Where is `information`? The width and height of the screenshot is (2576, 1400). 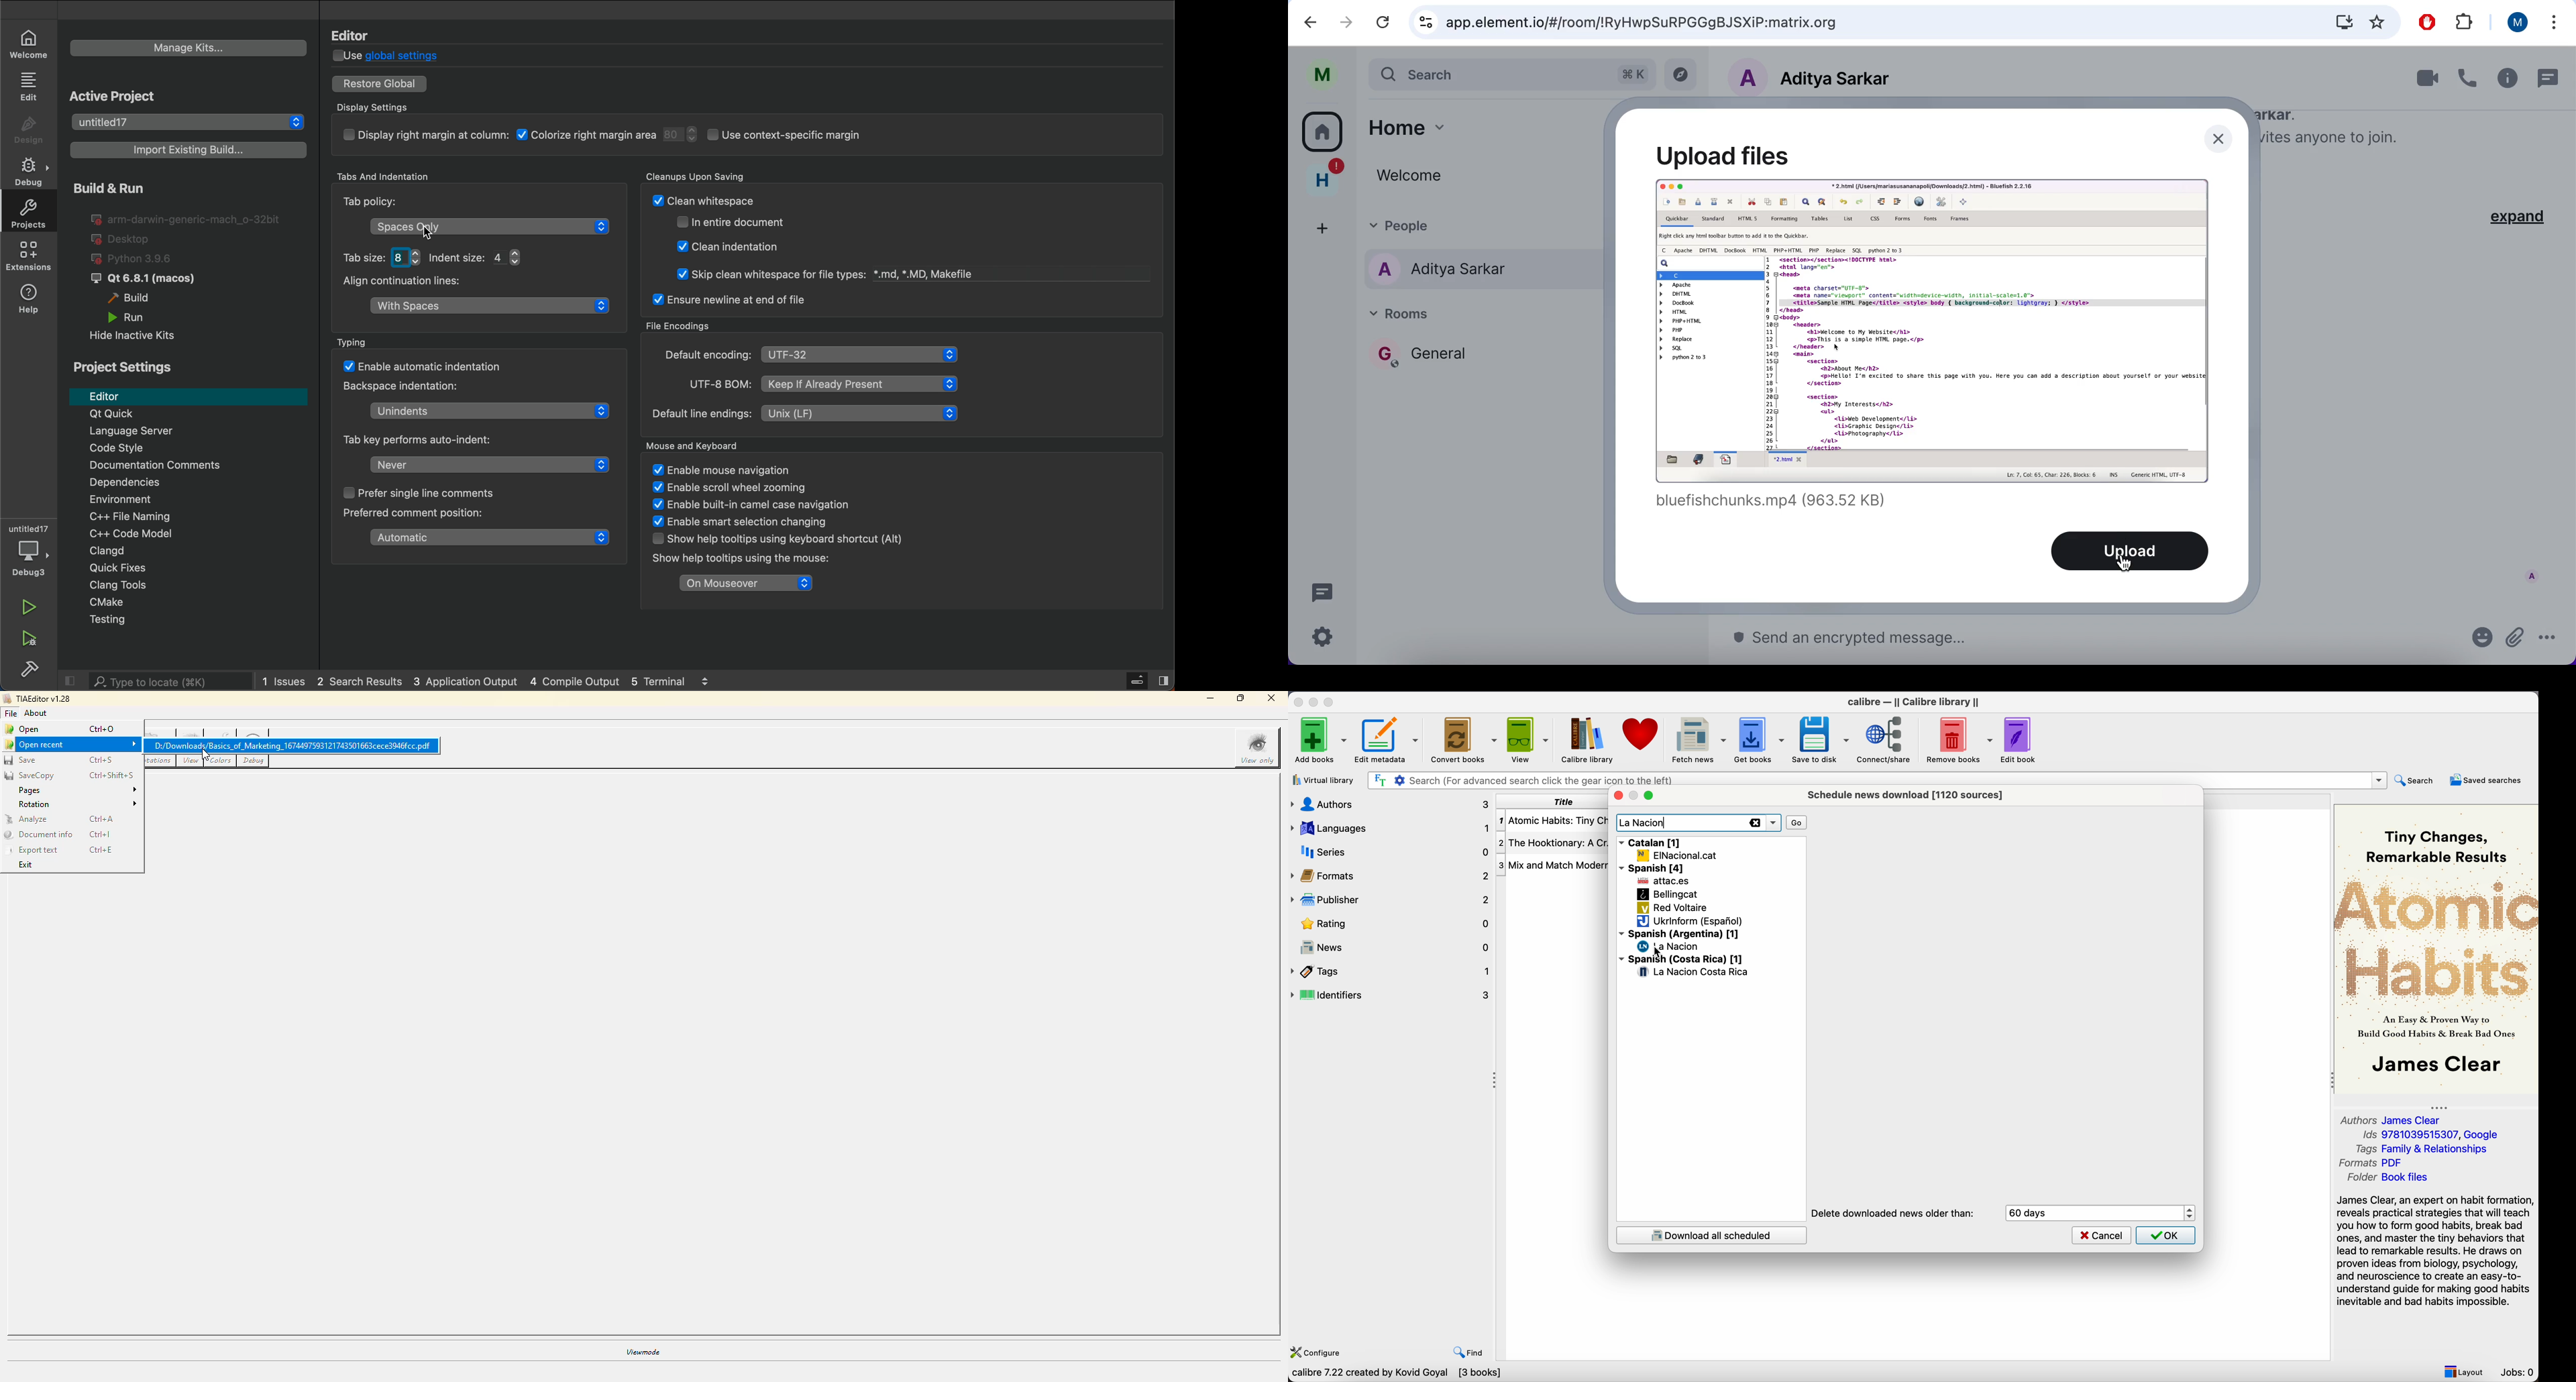
information is located at coordinates (2506, 78).